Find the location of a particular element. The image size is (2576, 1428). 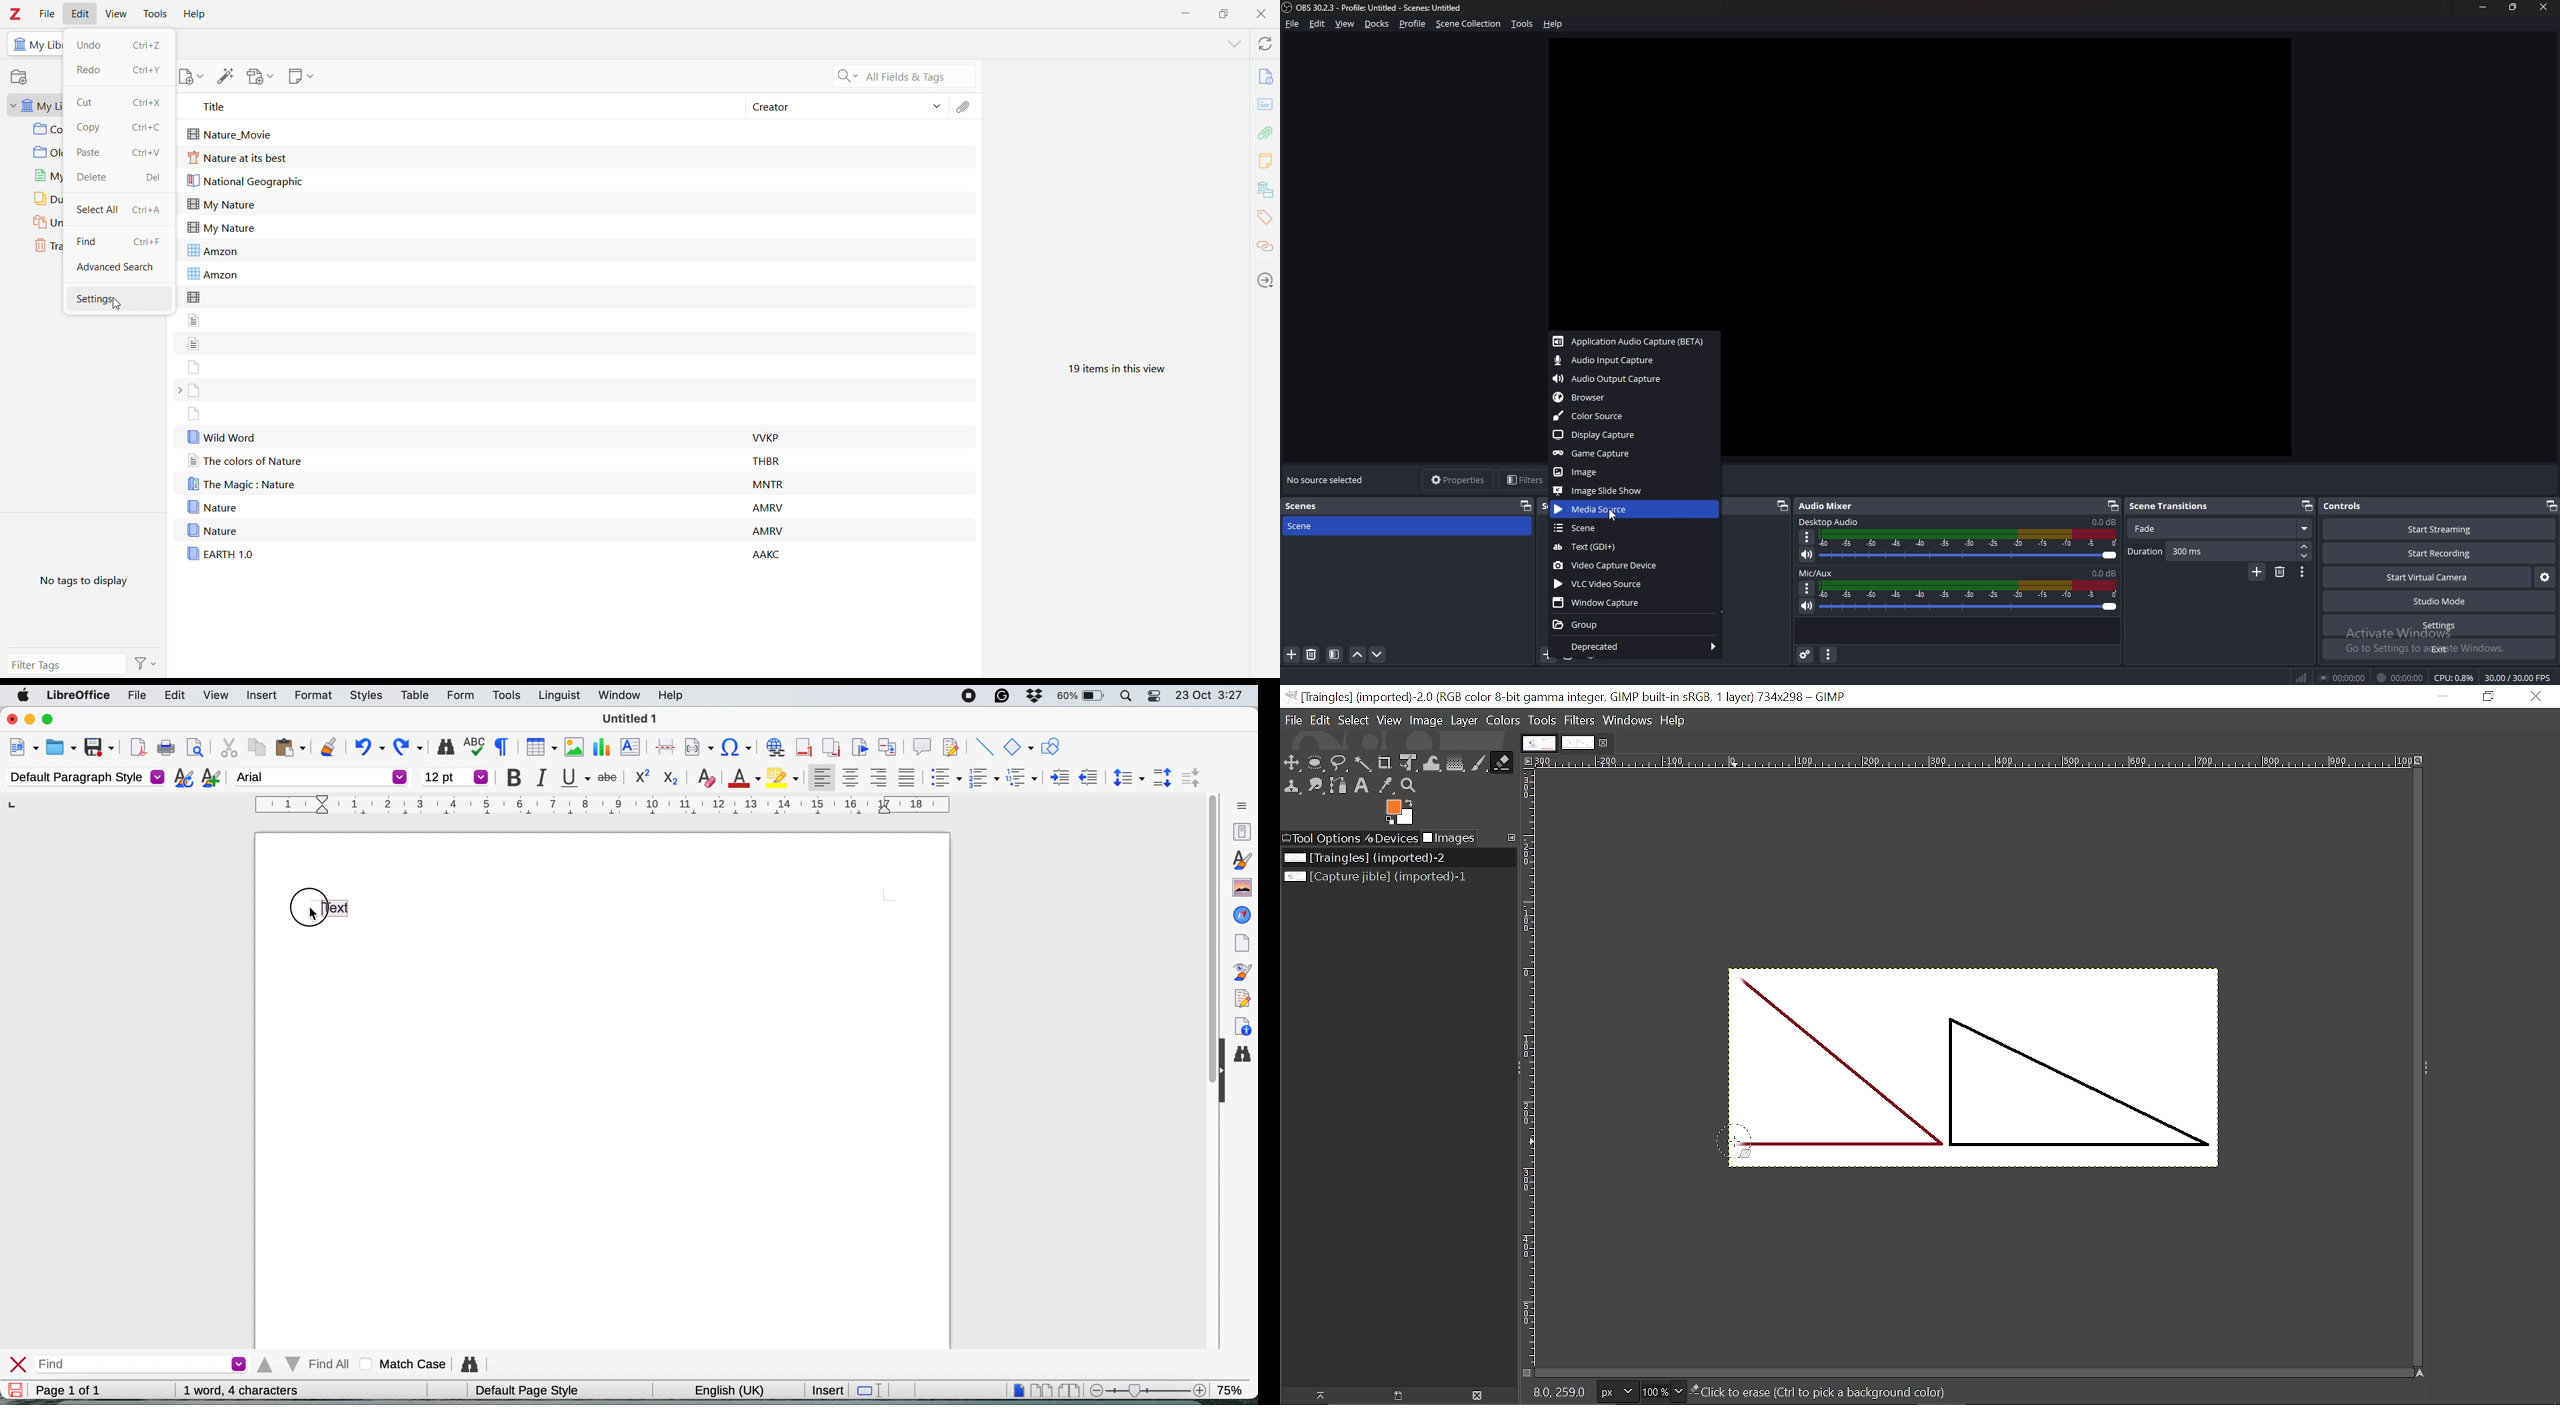

file without title is located at coordinates (194, 343).